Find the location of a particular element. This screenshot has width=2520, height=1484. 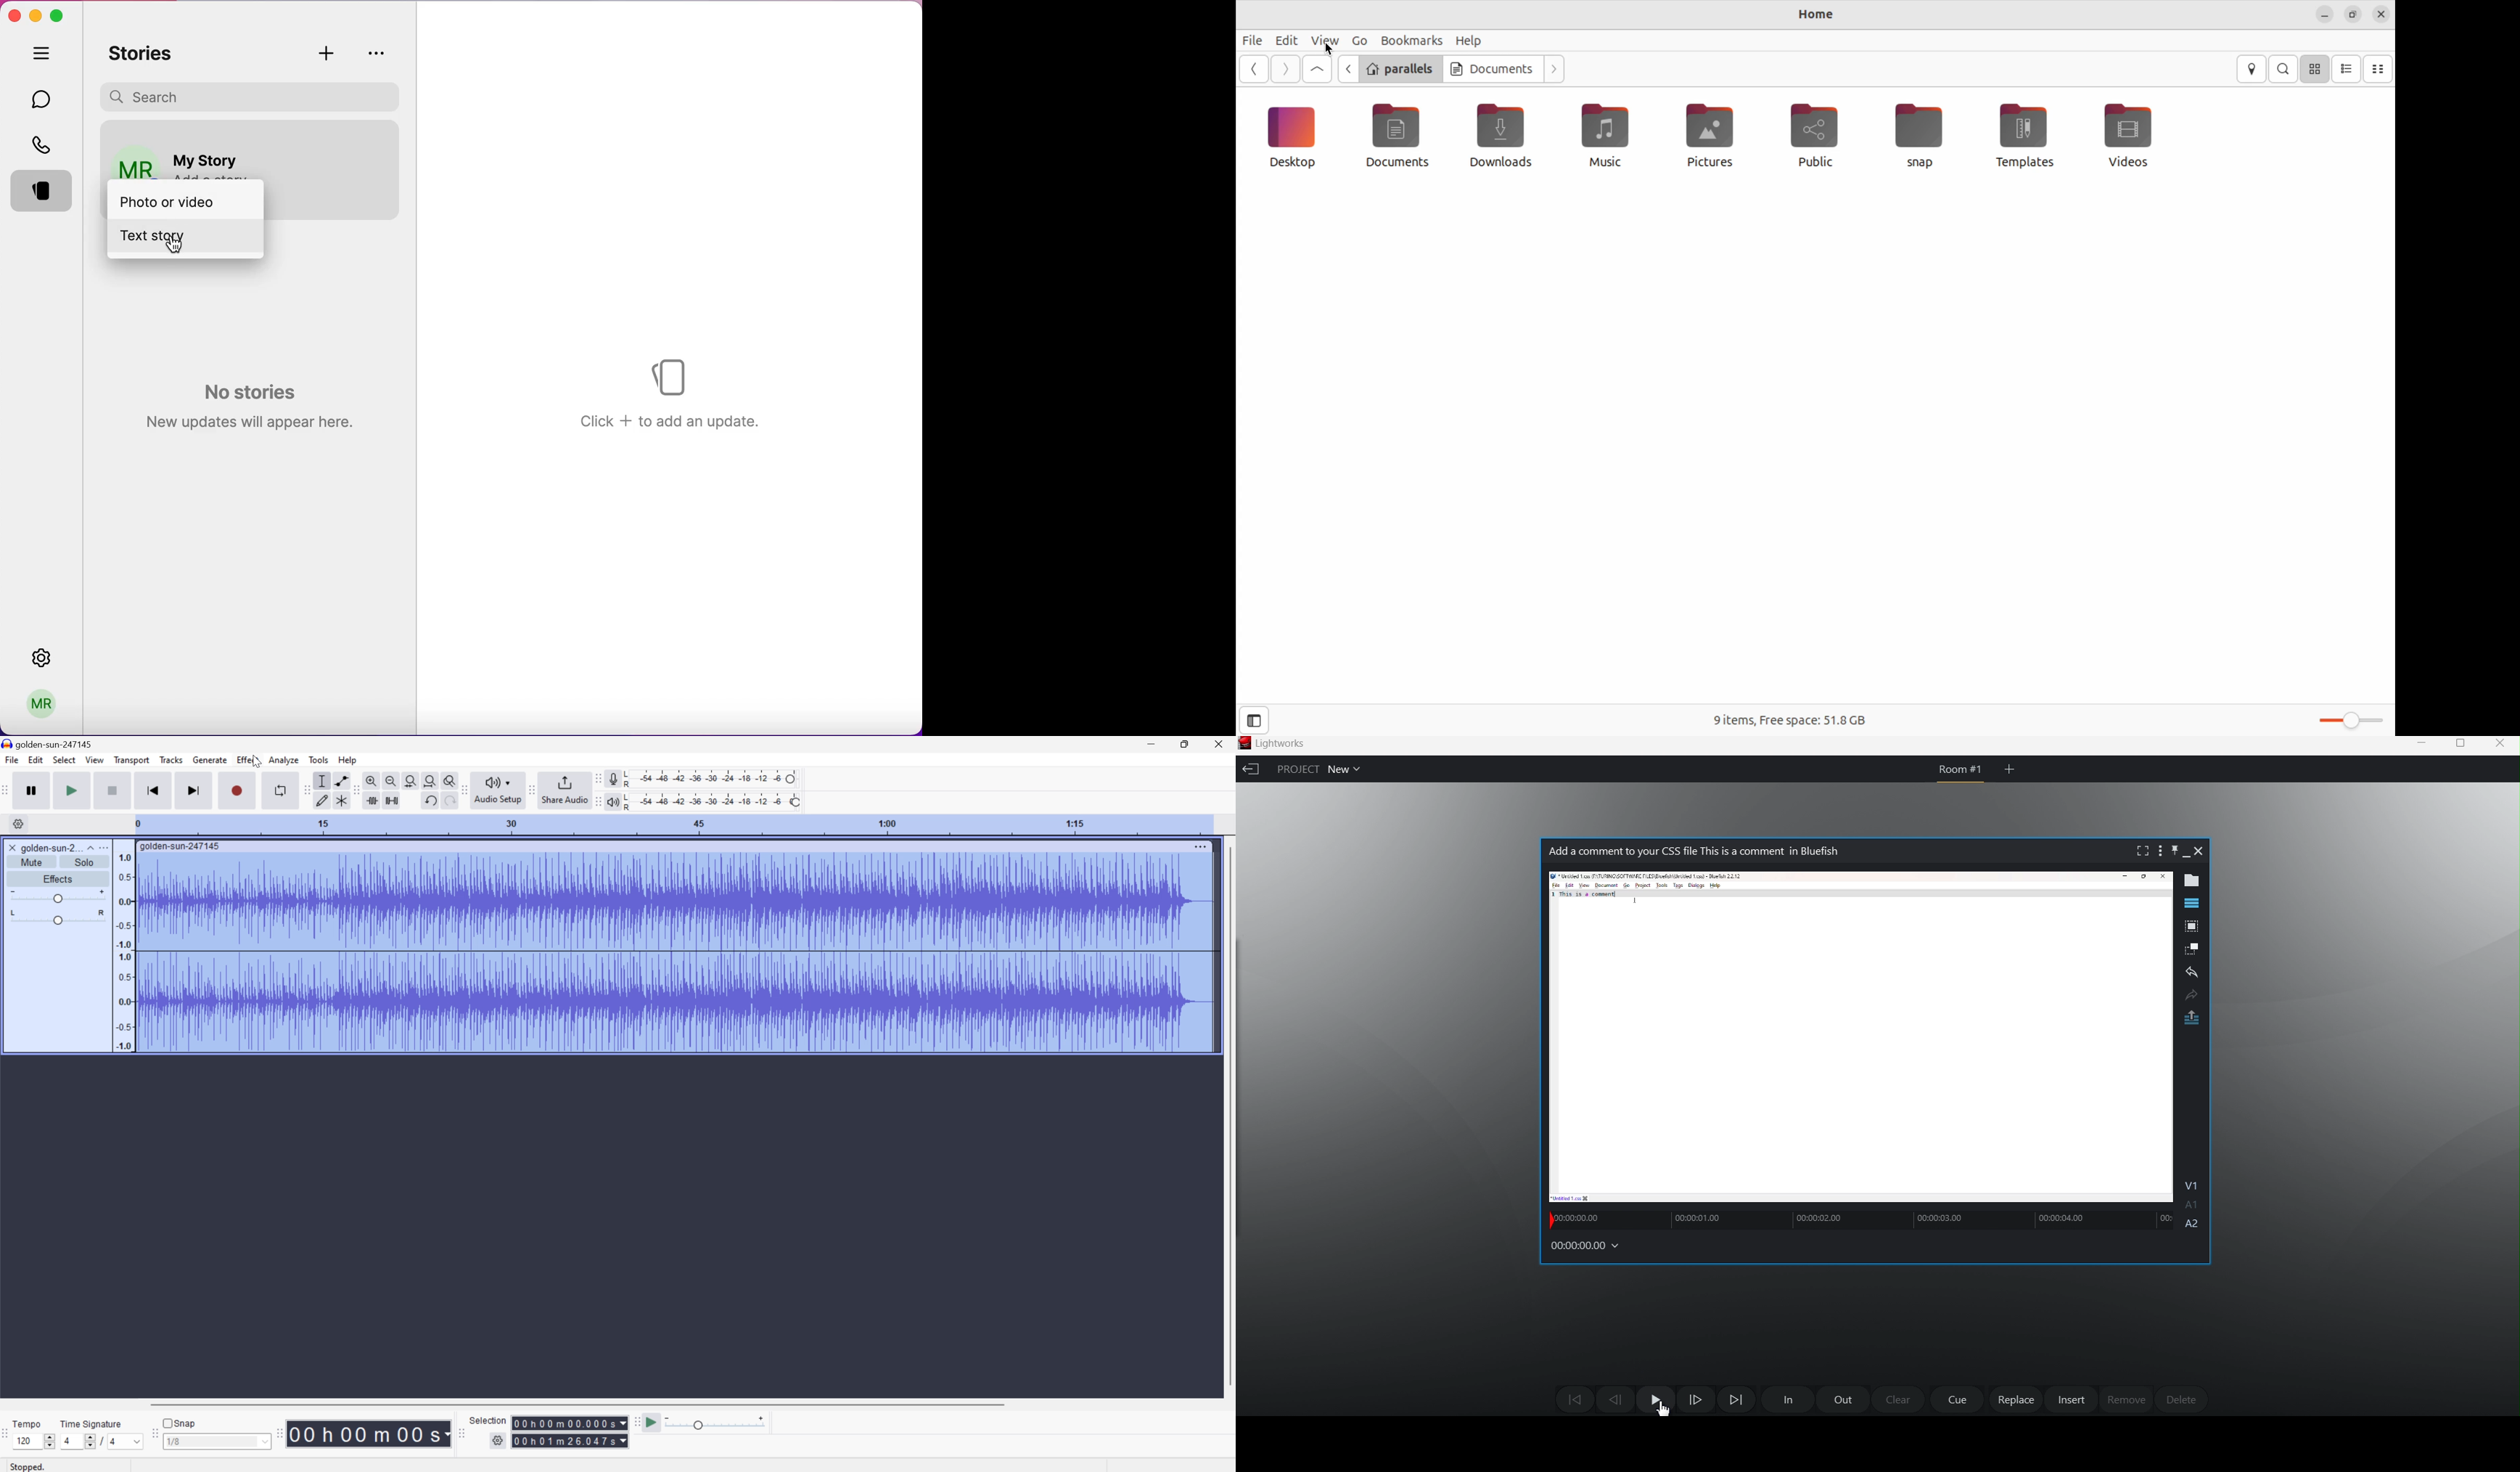

Audacity recording meter toolbar is located at coordinates (596, 778).